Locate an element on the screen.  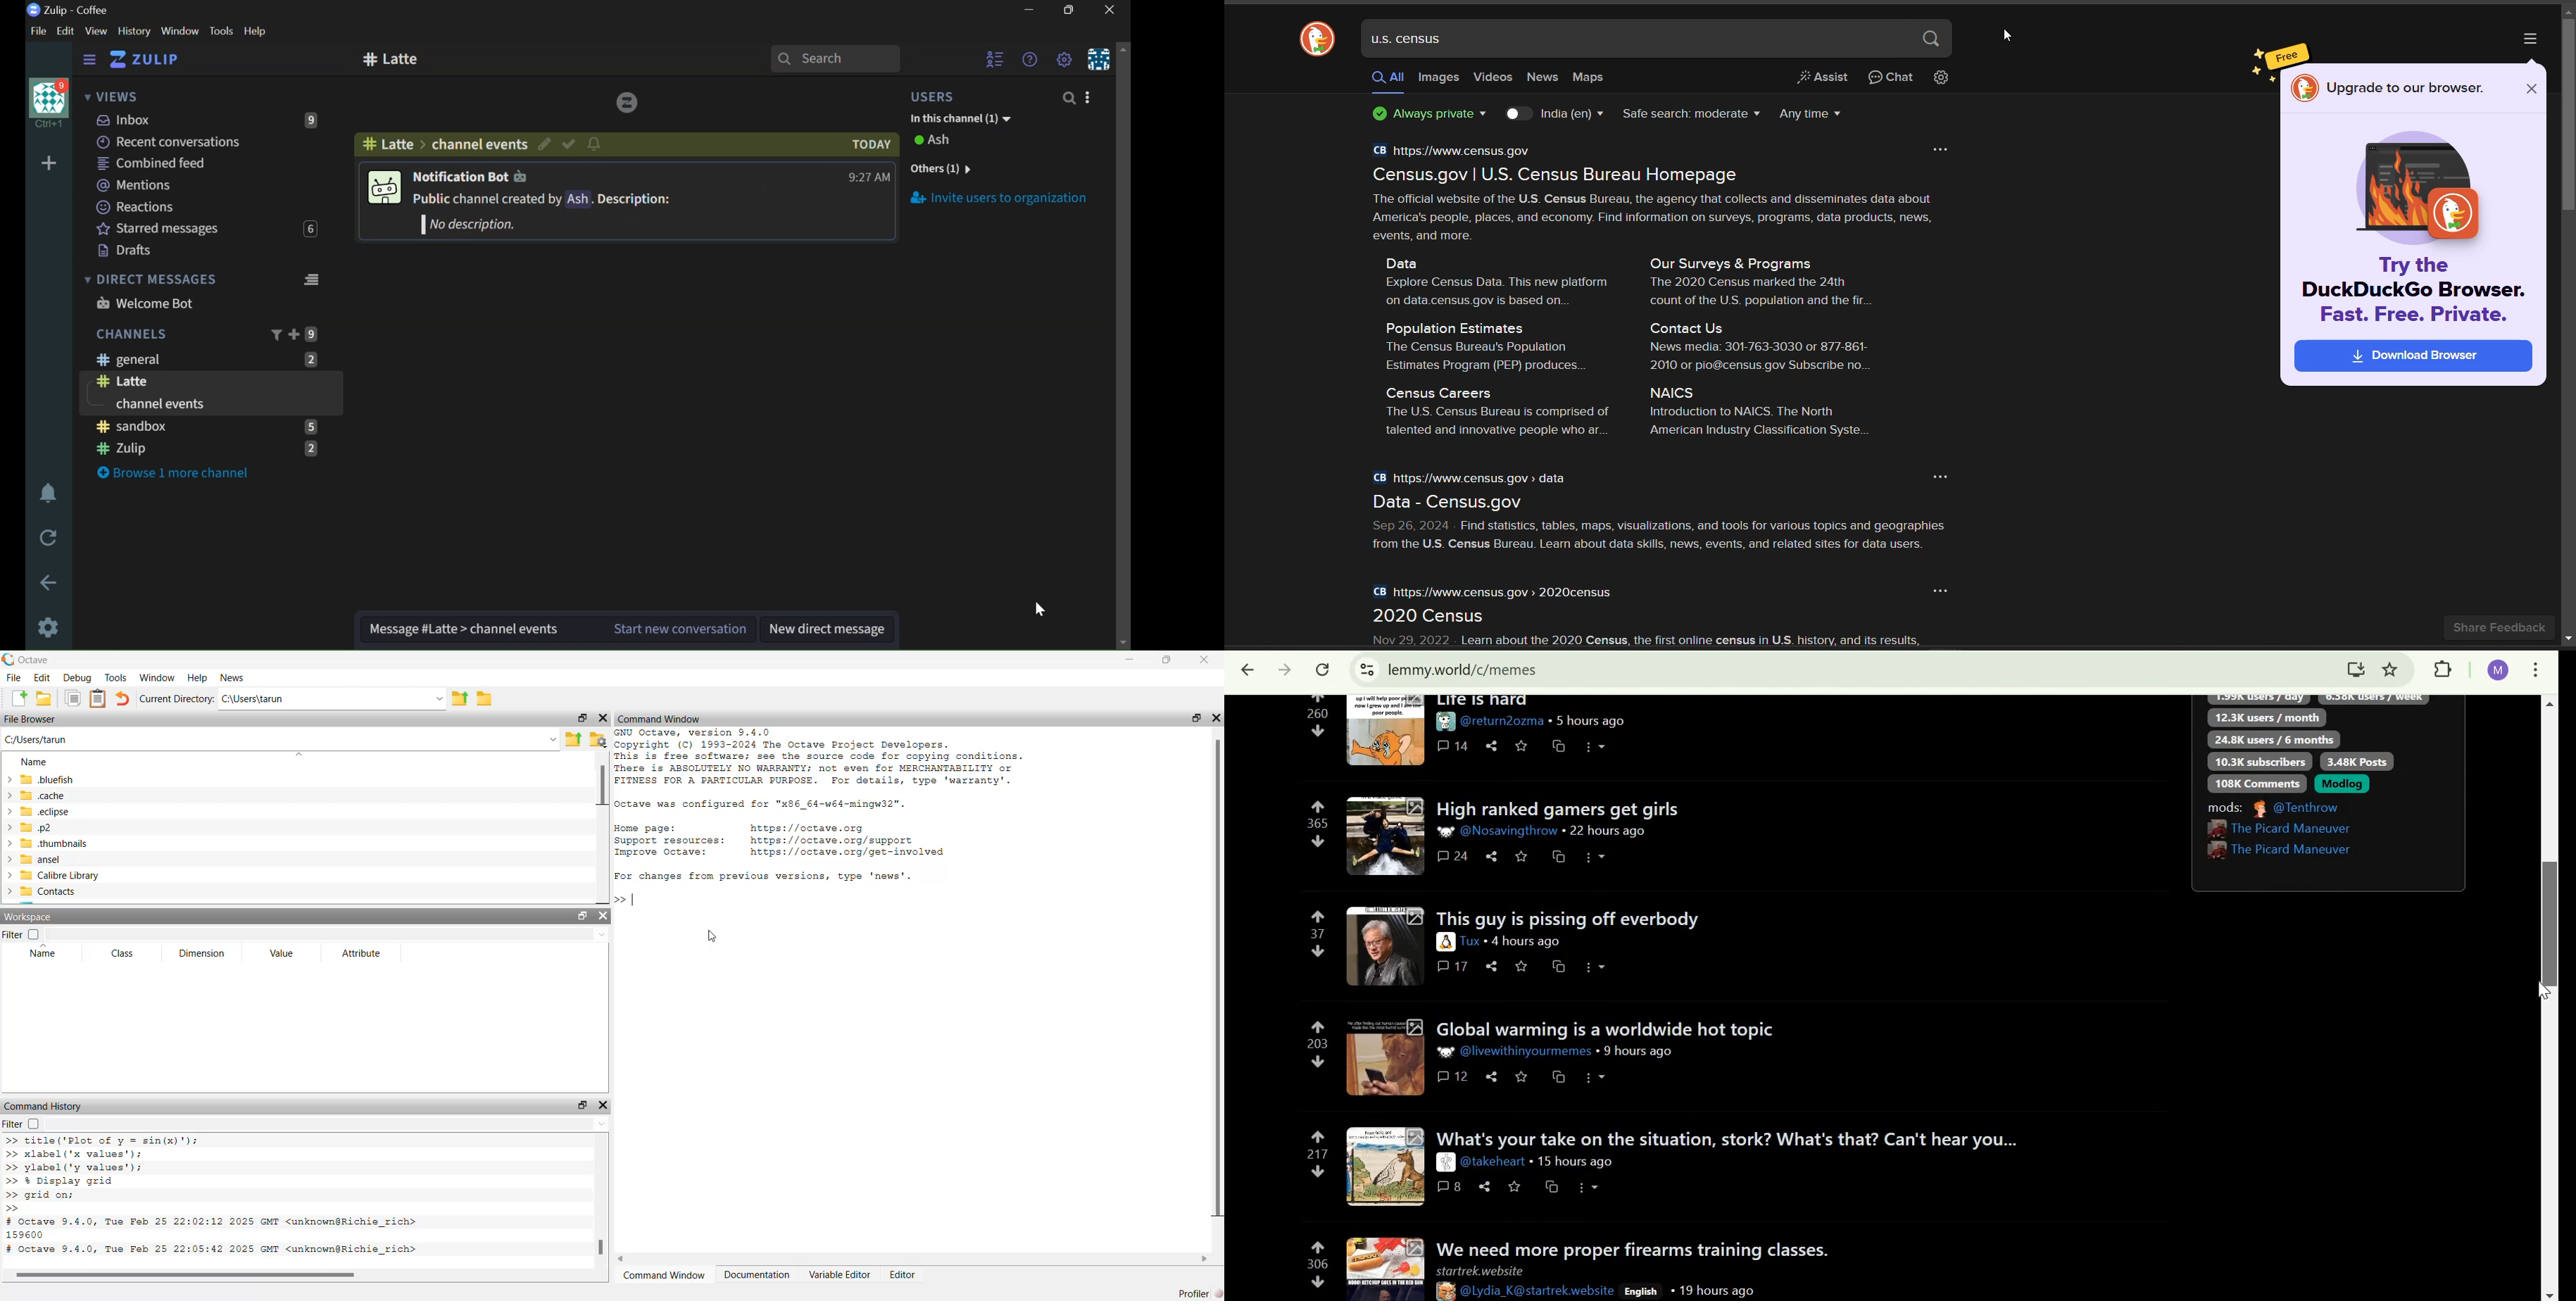
user id is located at coordinates (1493, 1162).